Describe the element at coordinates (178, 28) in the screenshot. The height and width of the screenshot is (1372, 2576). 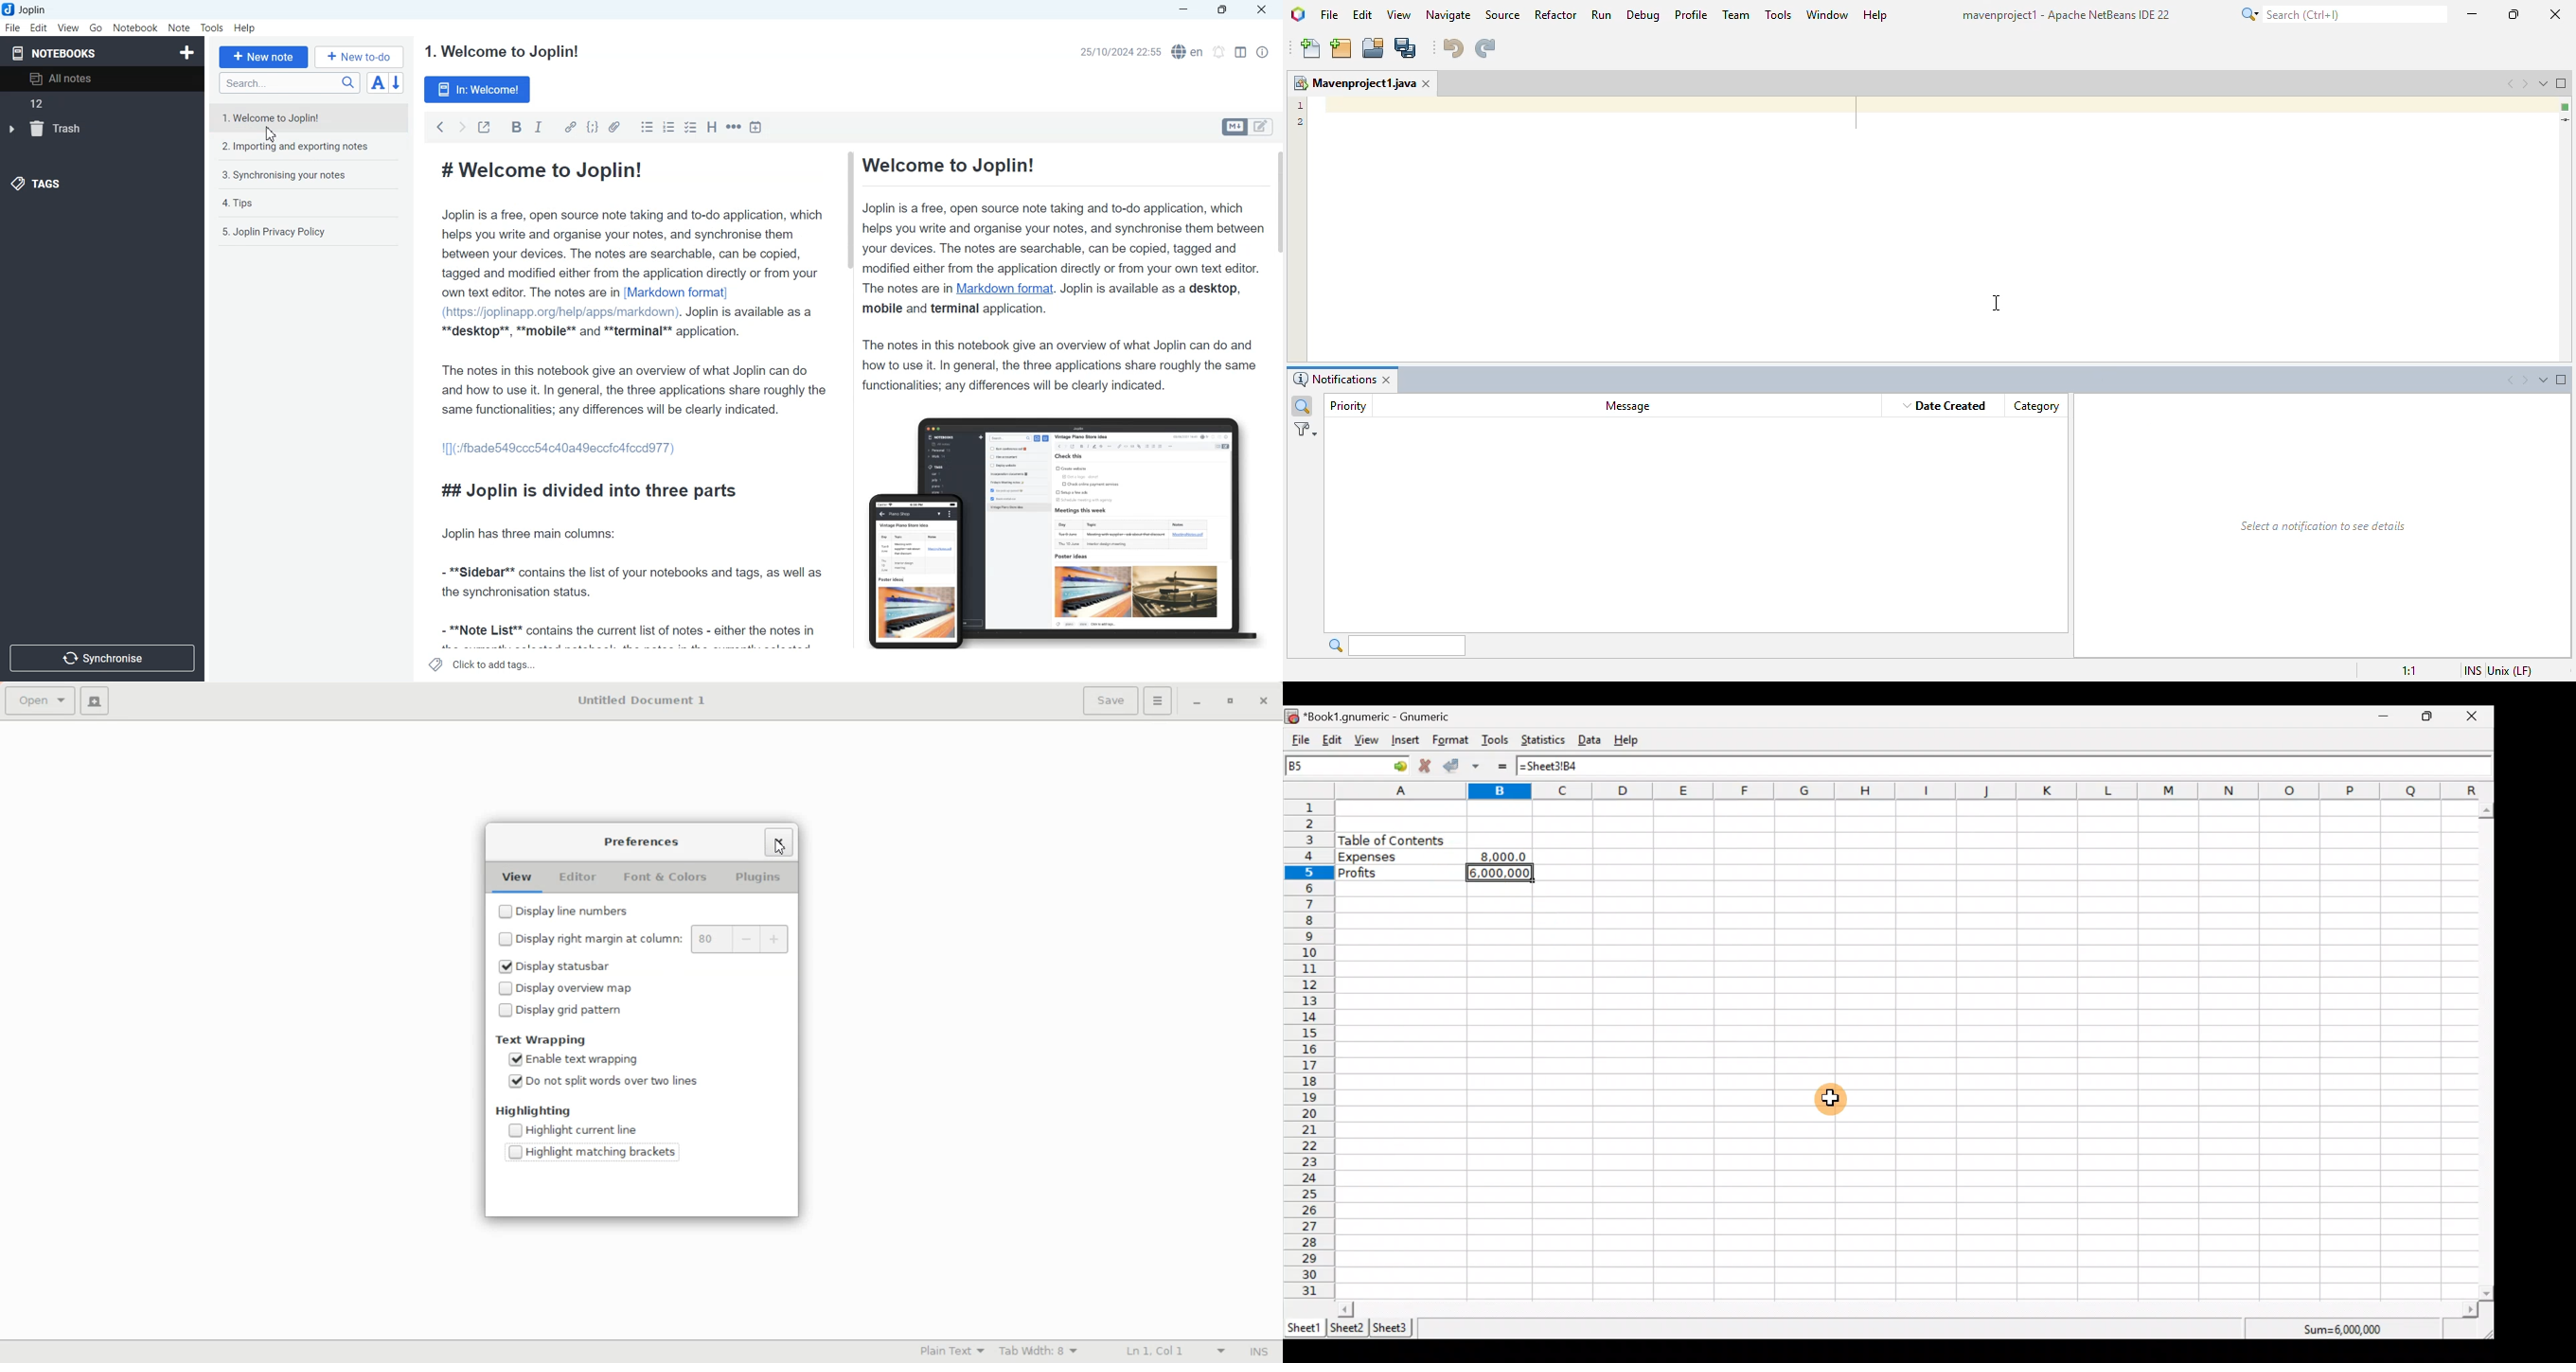
I see `Note` at that location.